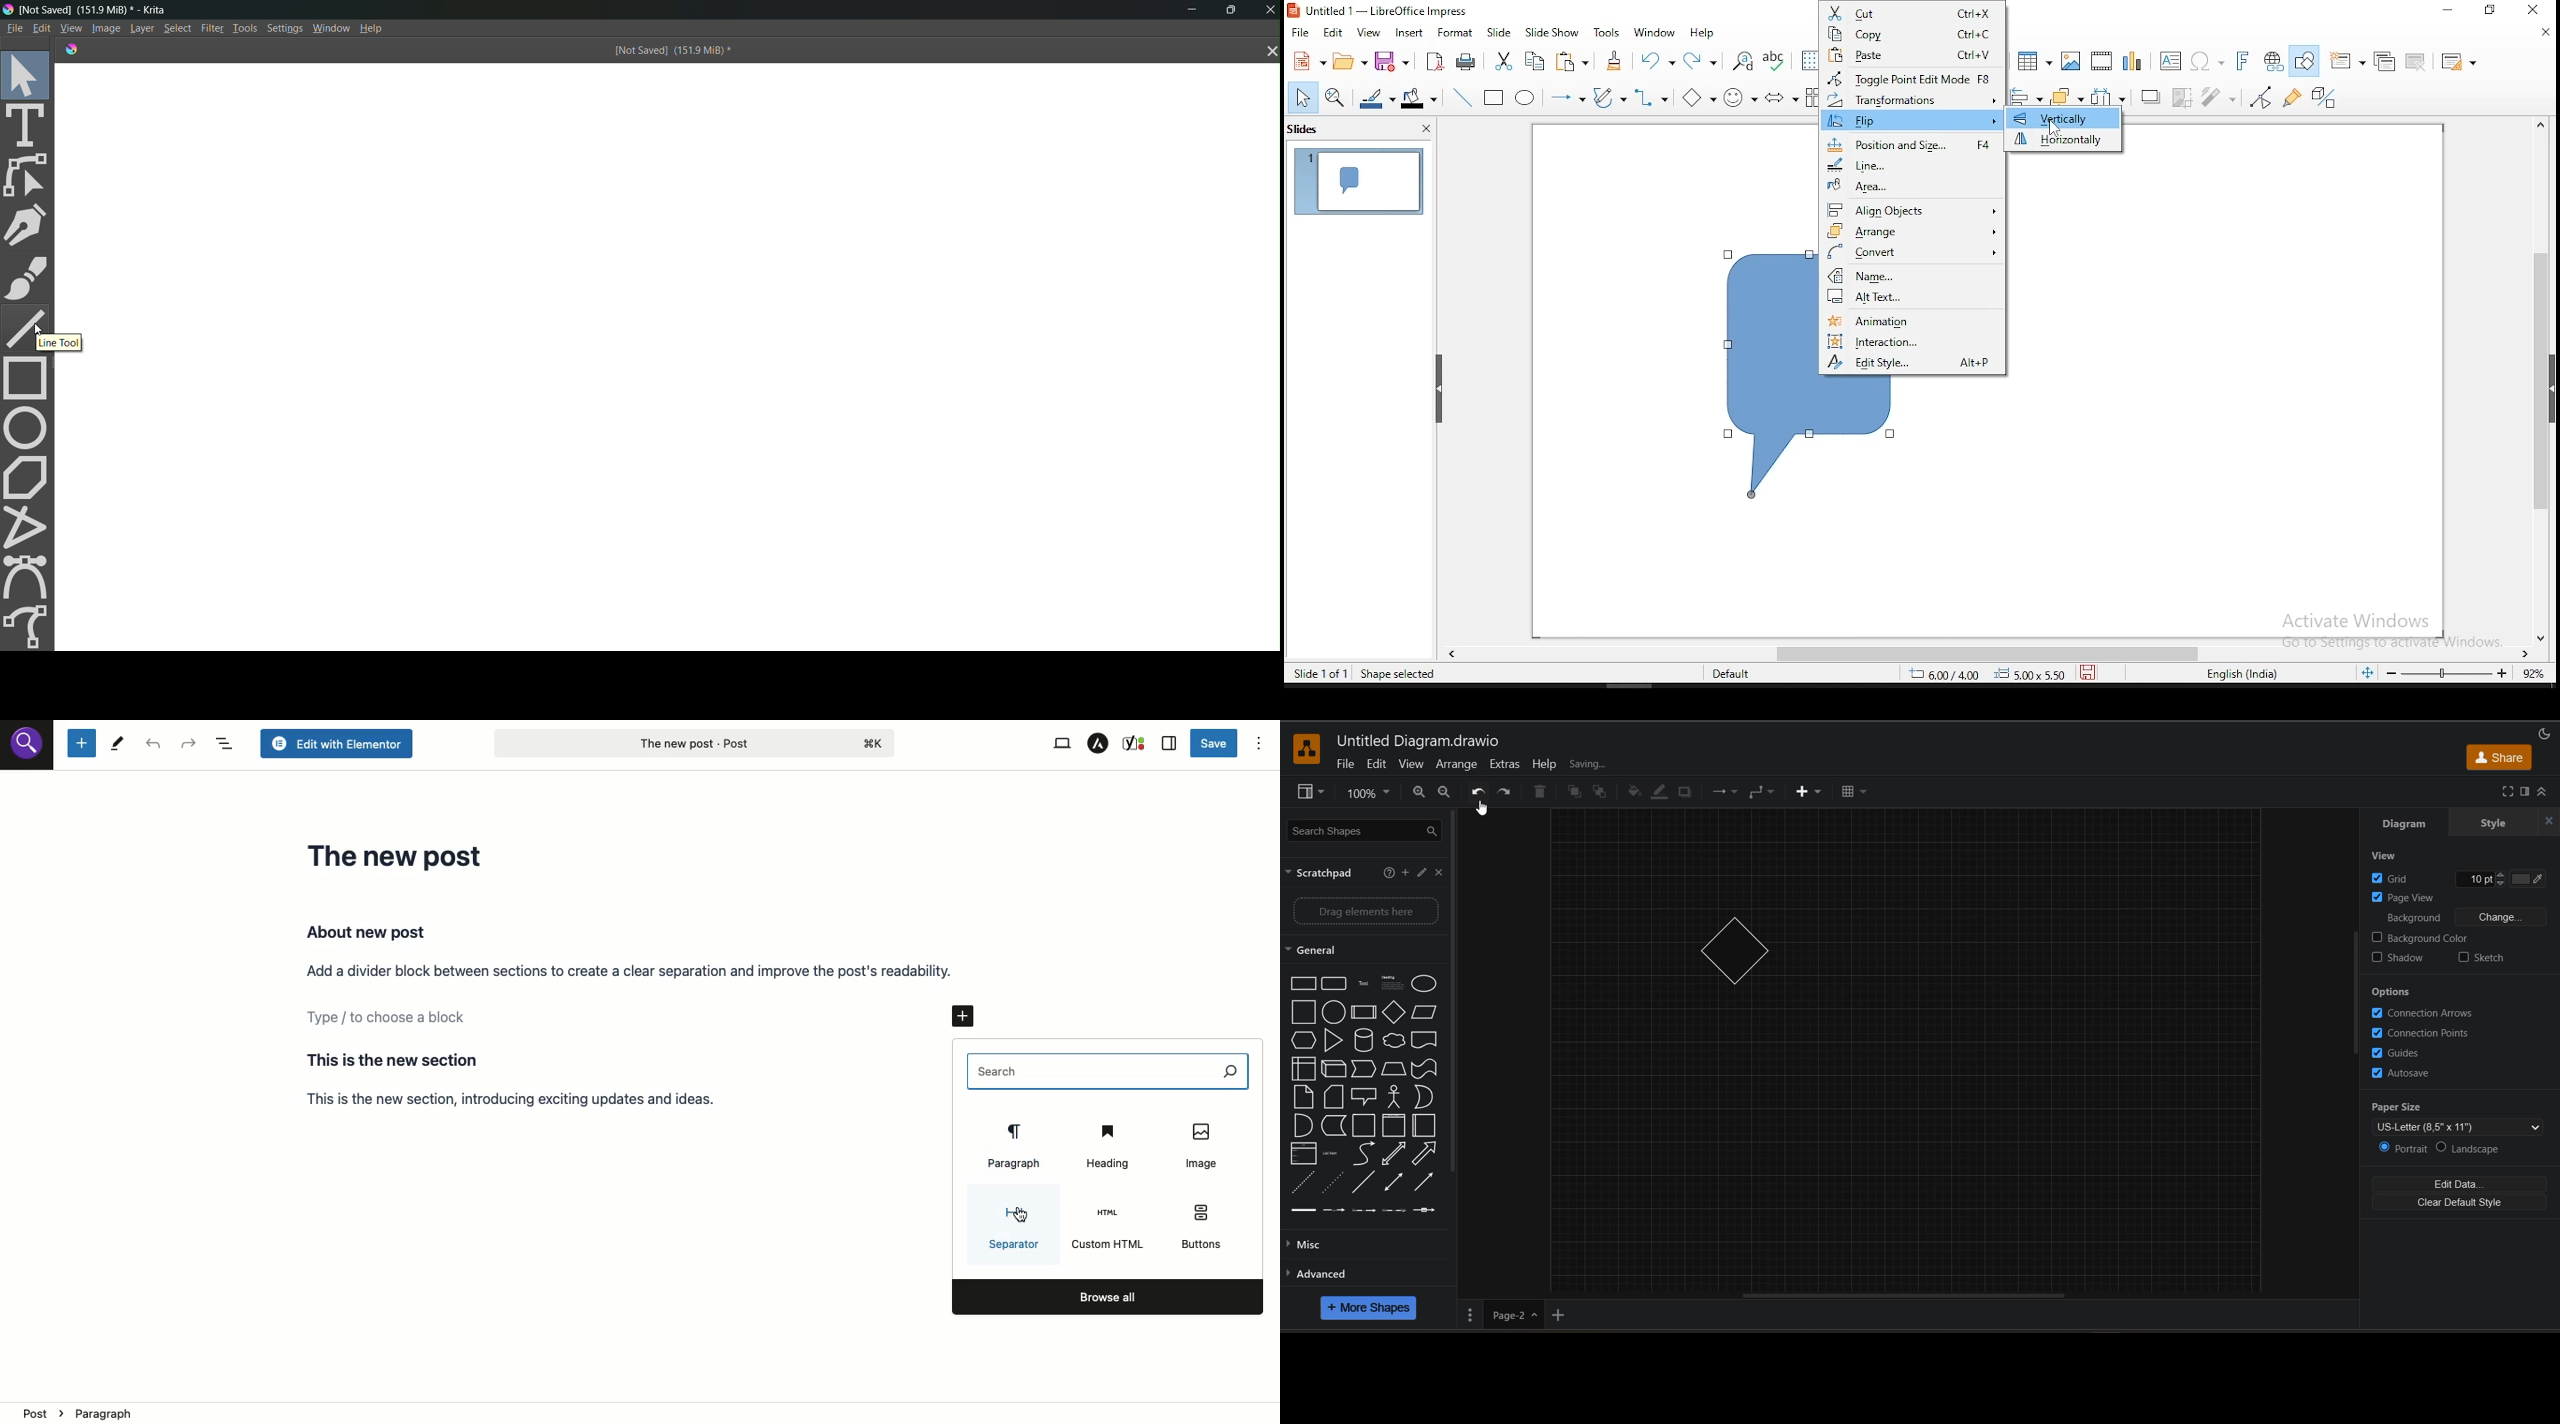 The height and width of the screenshot is (1428, 2576). What do you see at coordinates (2347, 59) in the screenshot?
I see `new slide` at bounding box center [2347, 59].